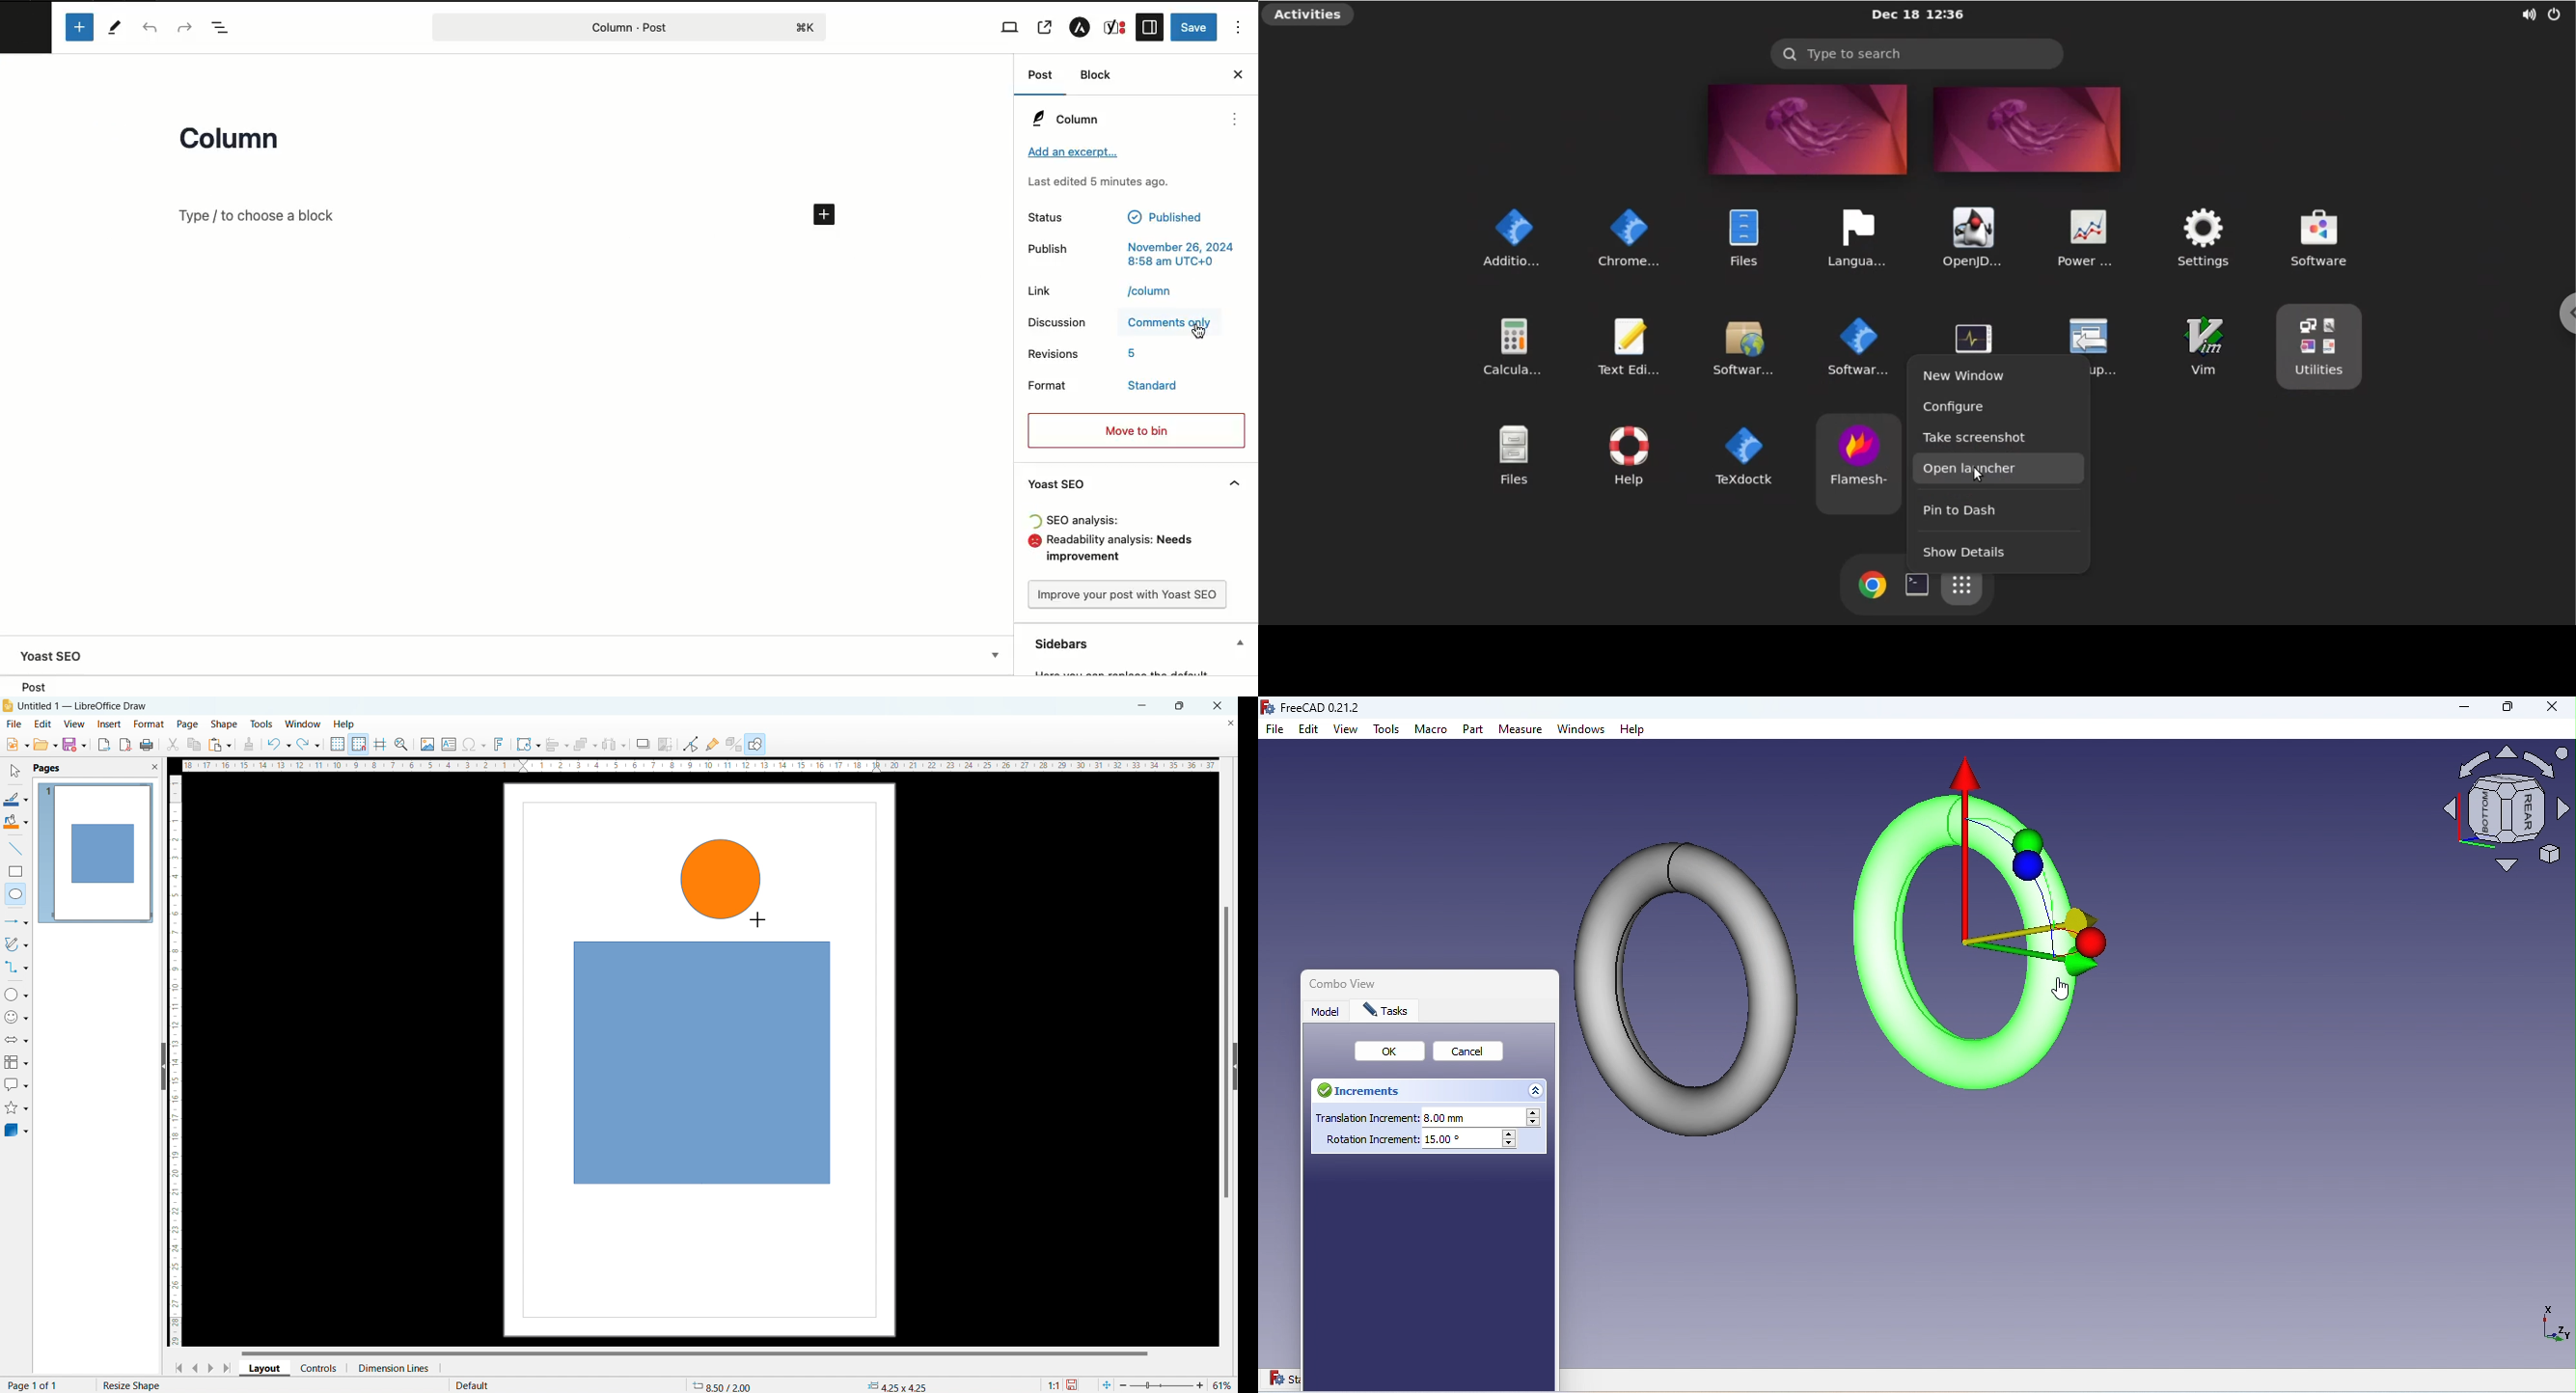  Describe the element at coordinates (1521, 730) in the screenshot. I see `Measure` at that location.